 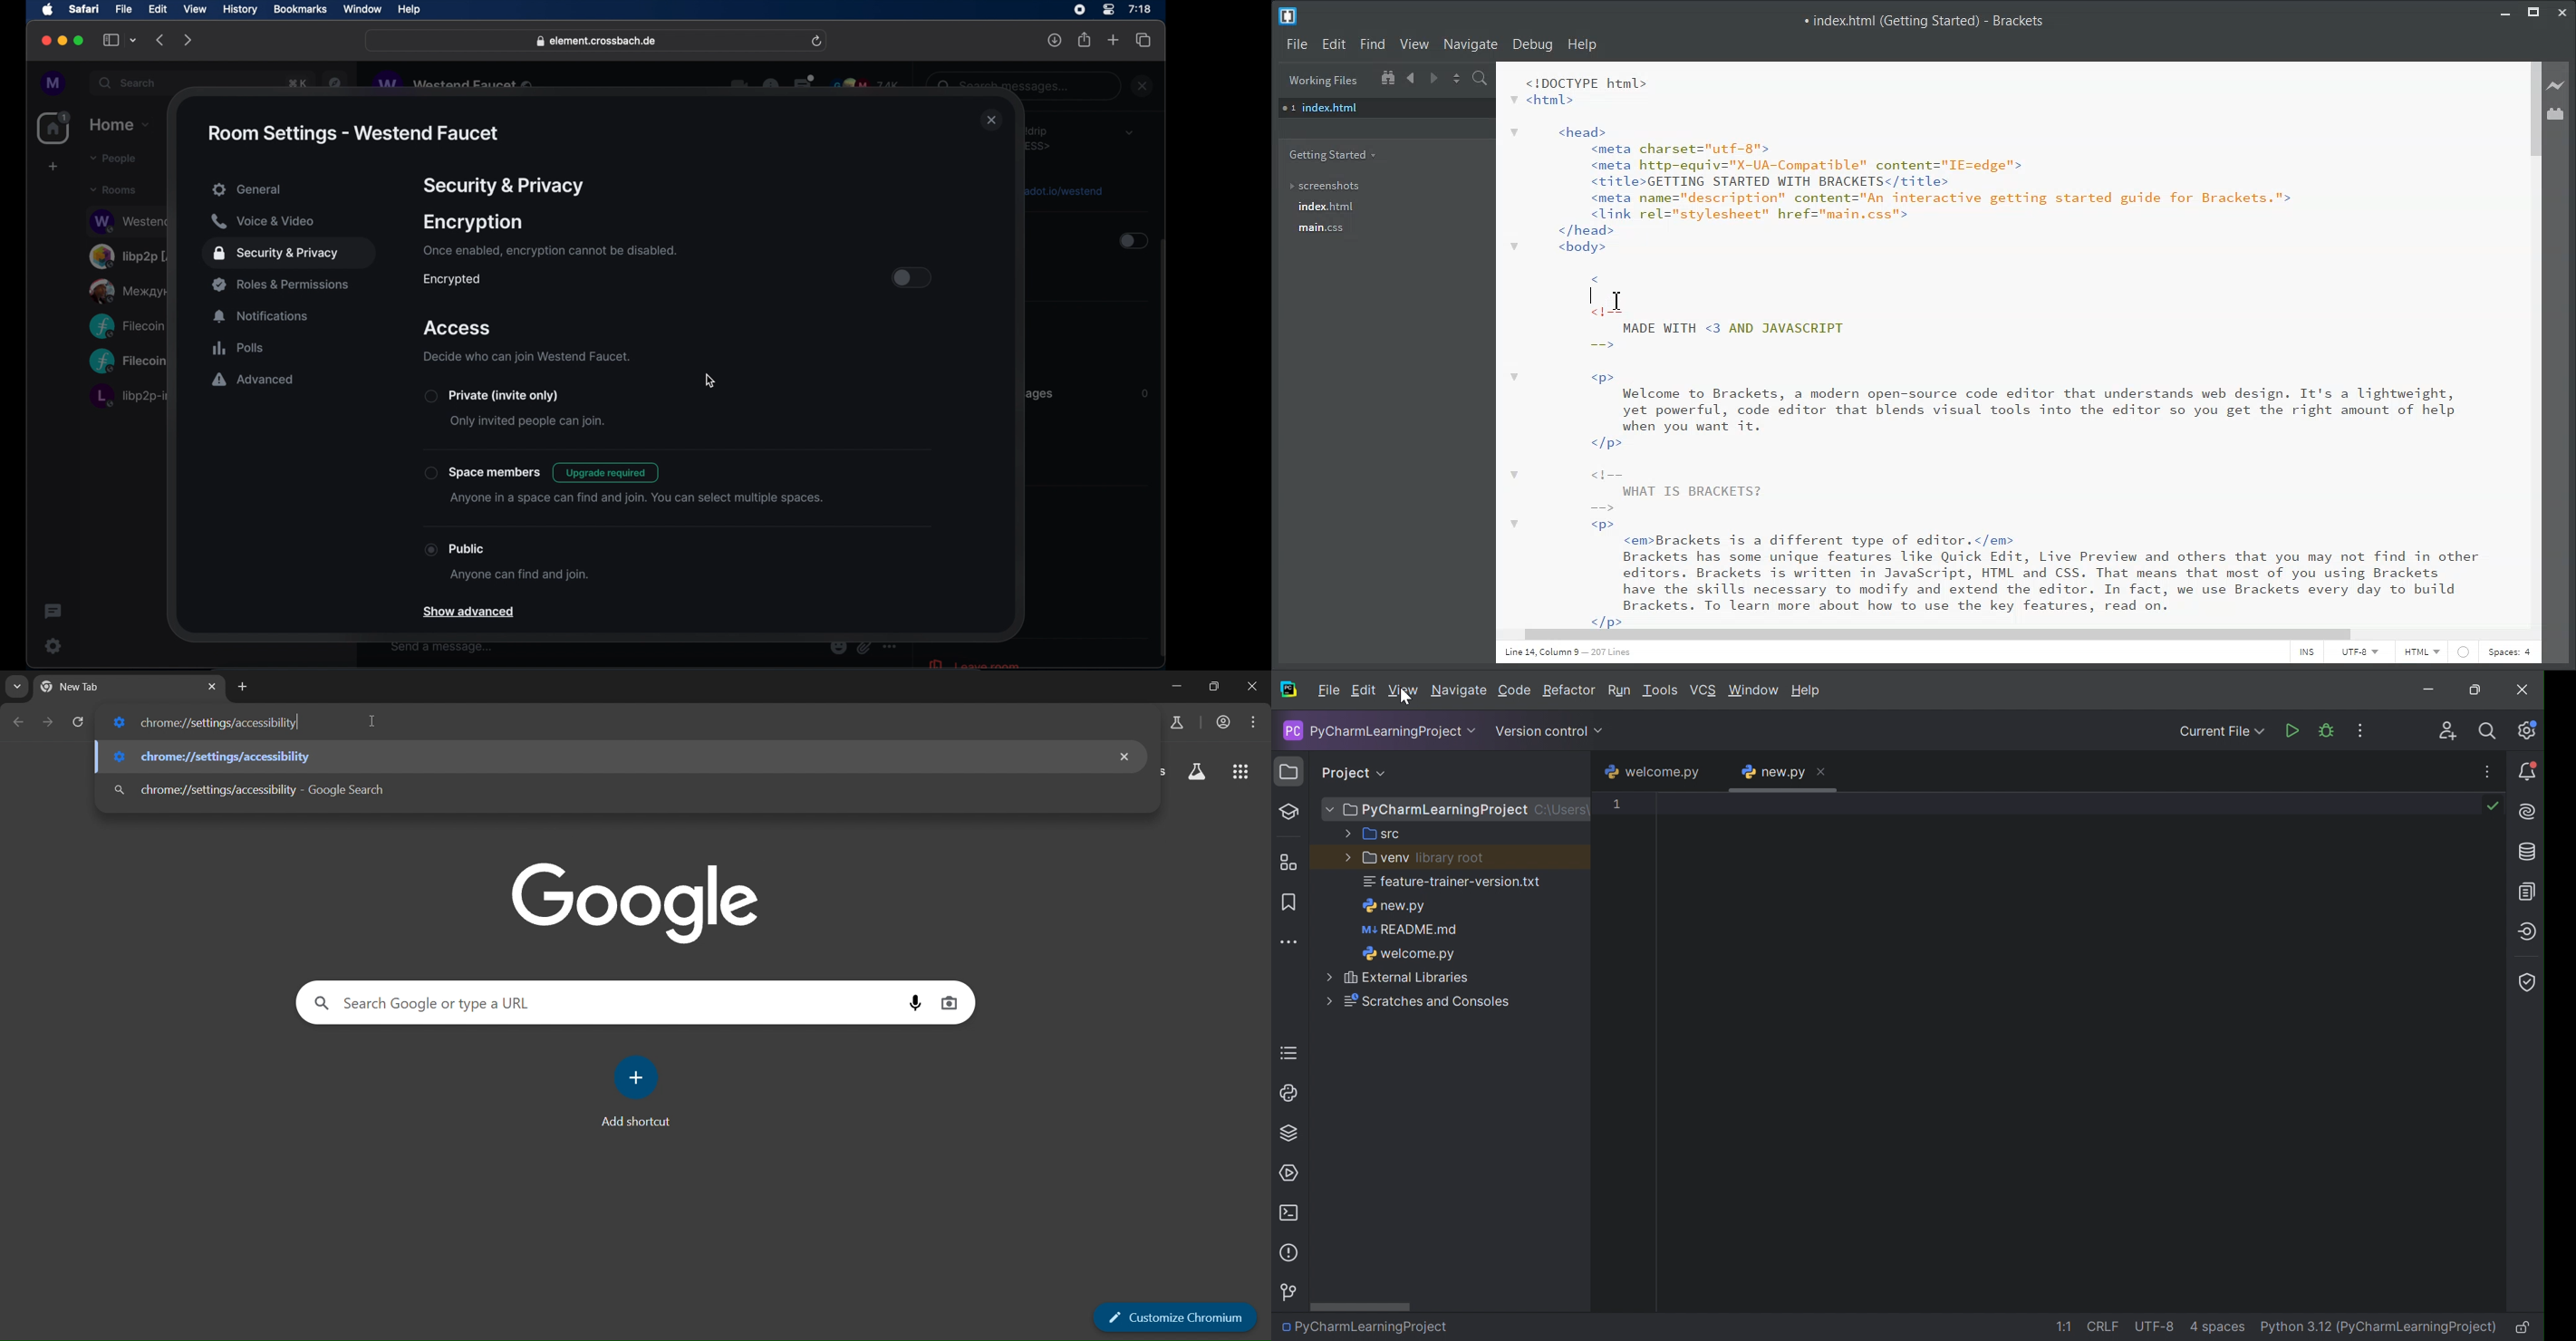 What do you see at coordinates (973, 662) in the screenshot?
I see `leave room` at bounding box center [973, 662].